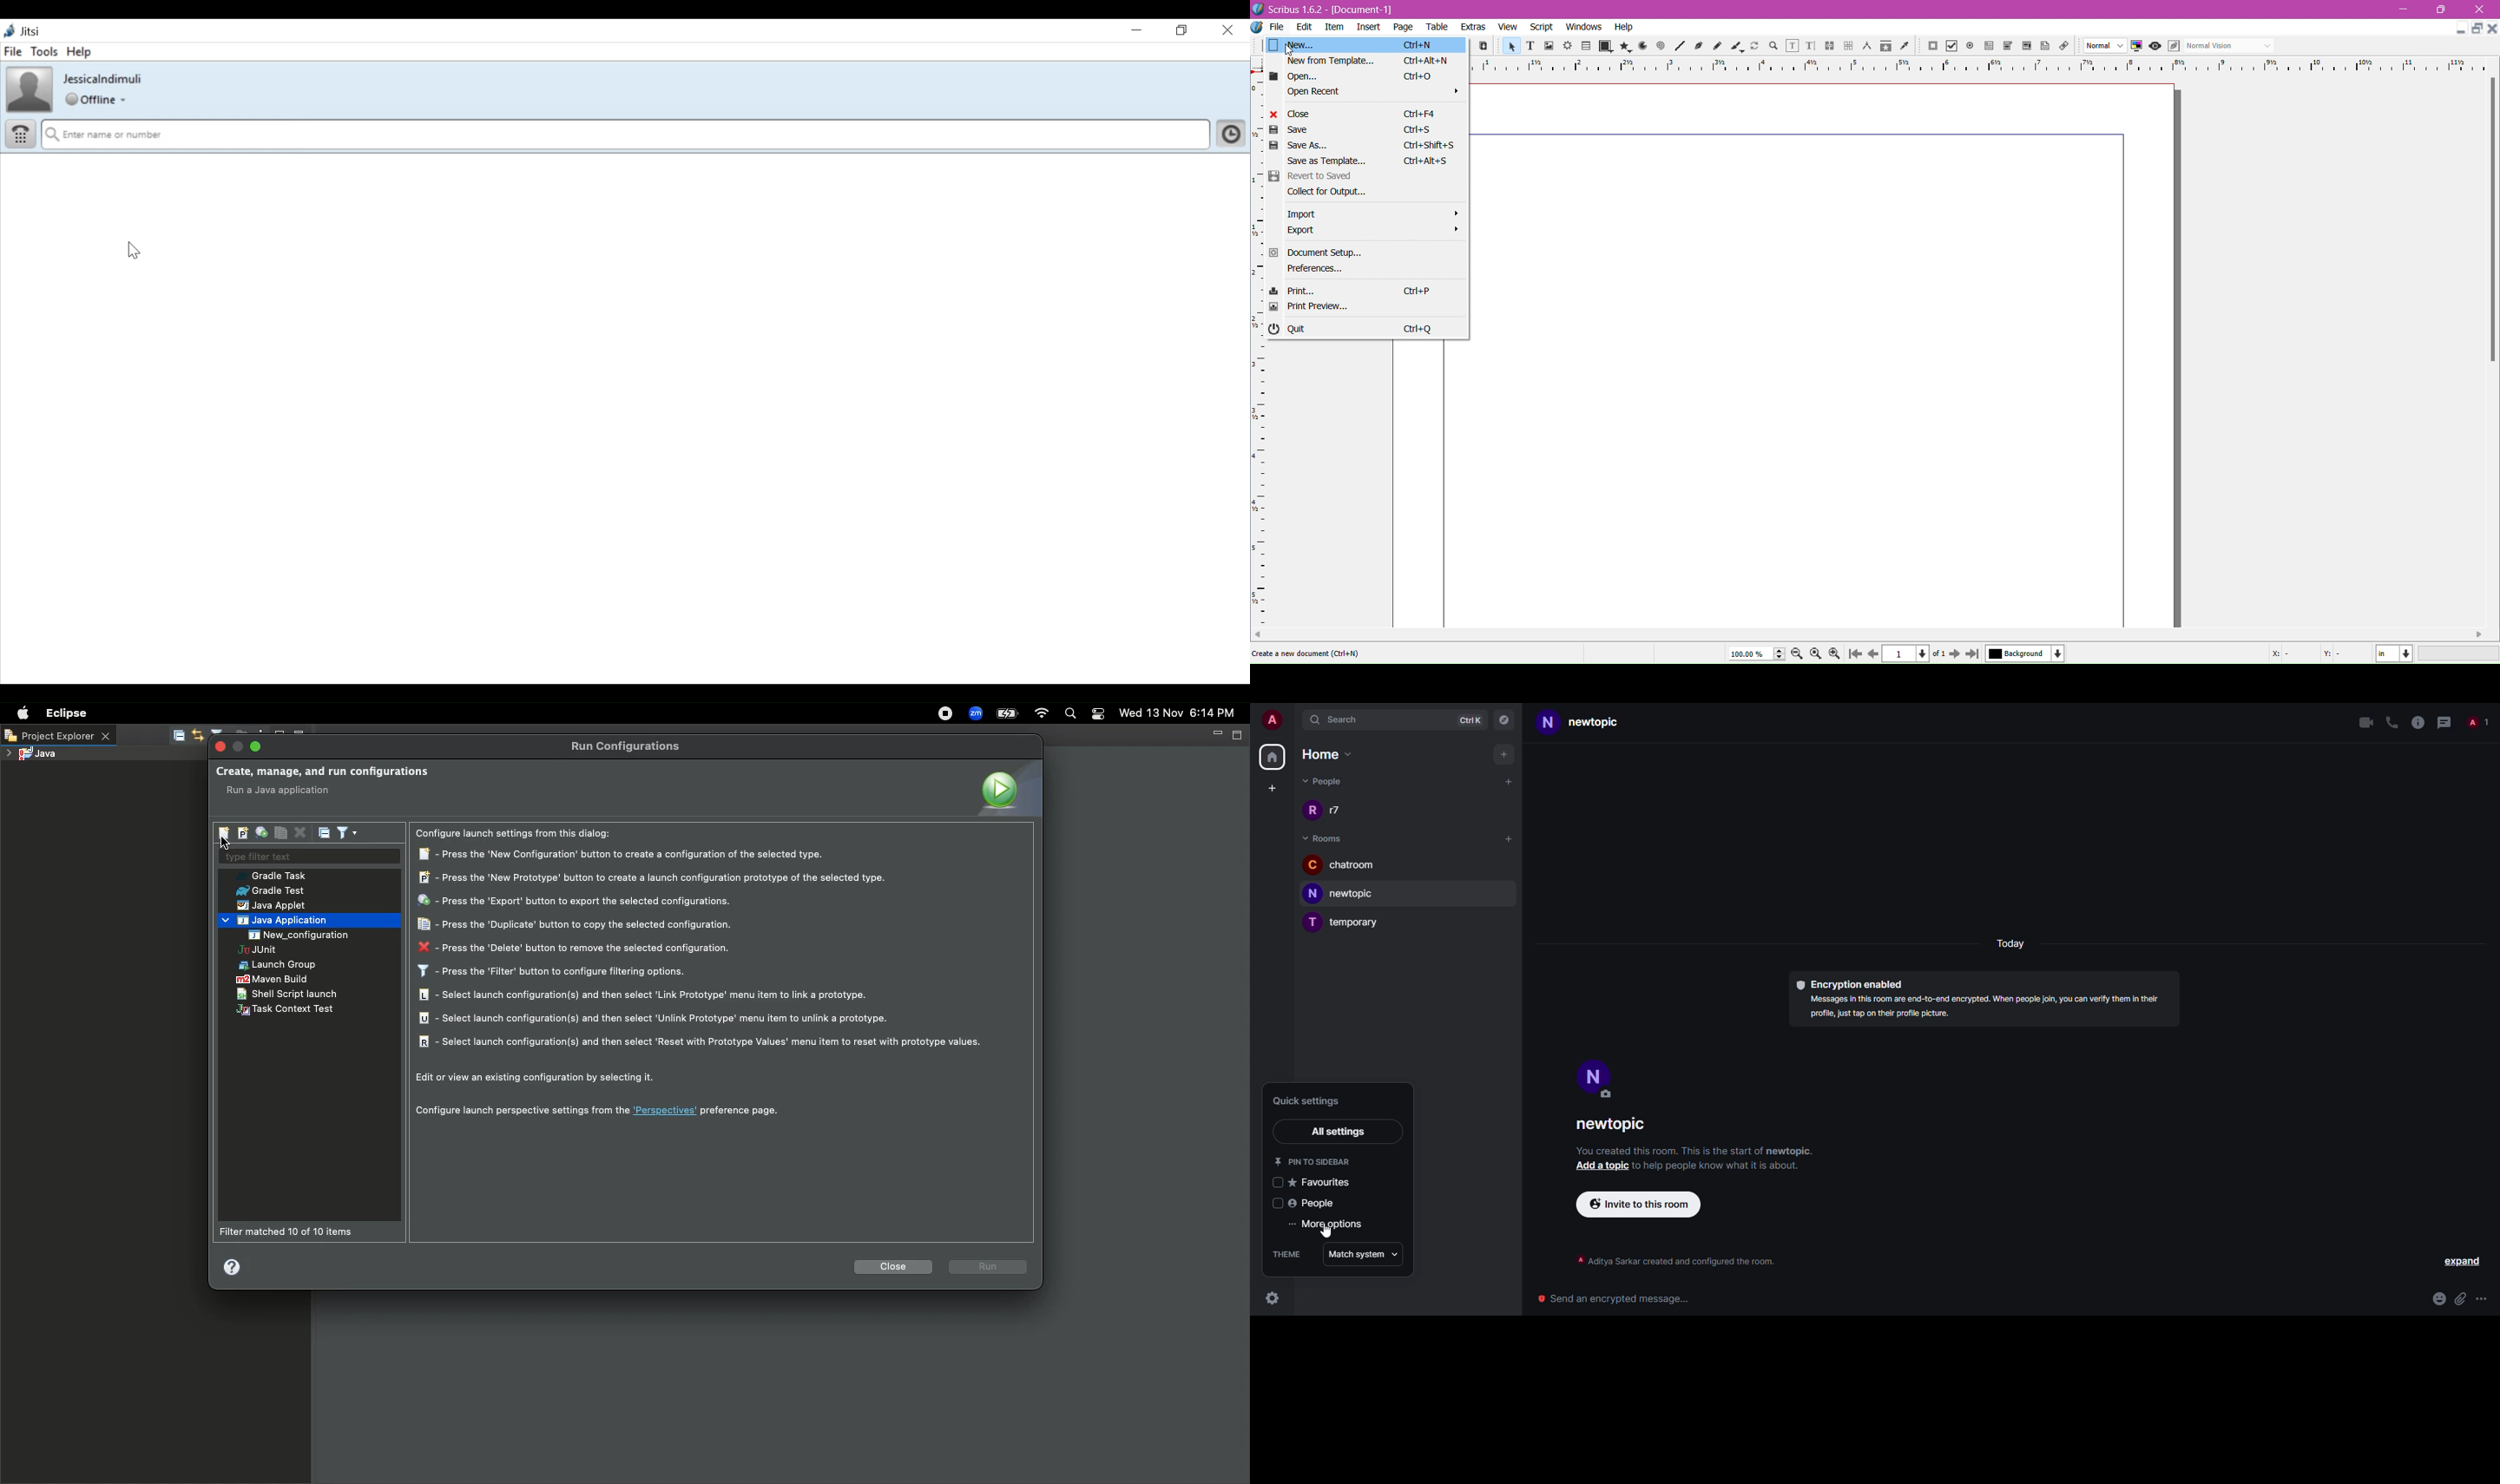 This screenshot has width=2520, height=1484. What do you see at coordinates (1755, 653) in the screenshot?
I see `zoom size` at bounding box center [1755, 653].